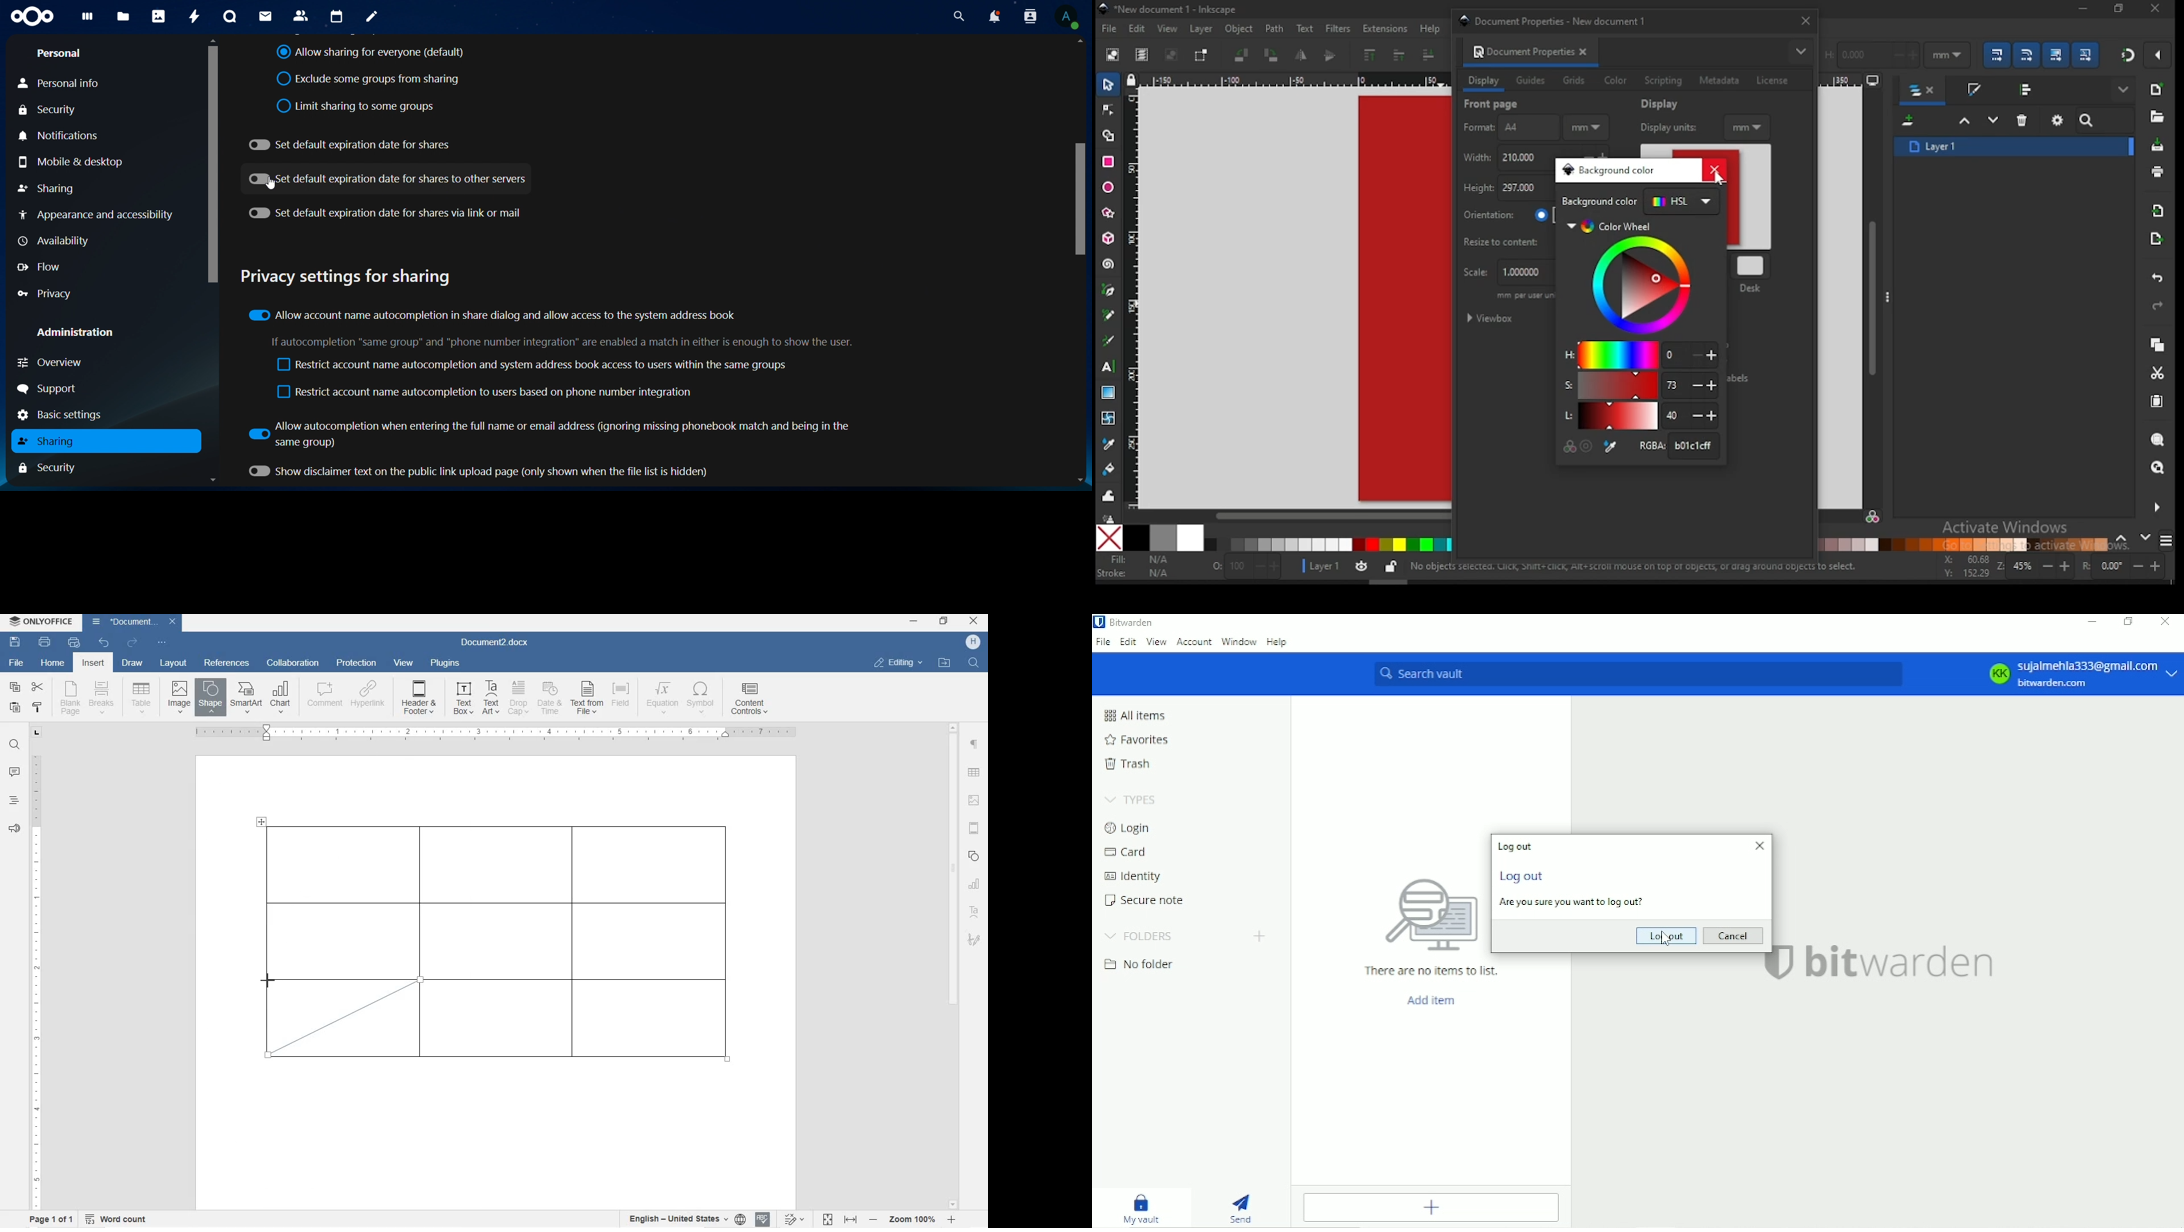  What do you see at coordinates (973, 910) in the screenshot?
I see `textart` at bounding box center [973, 910].